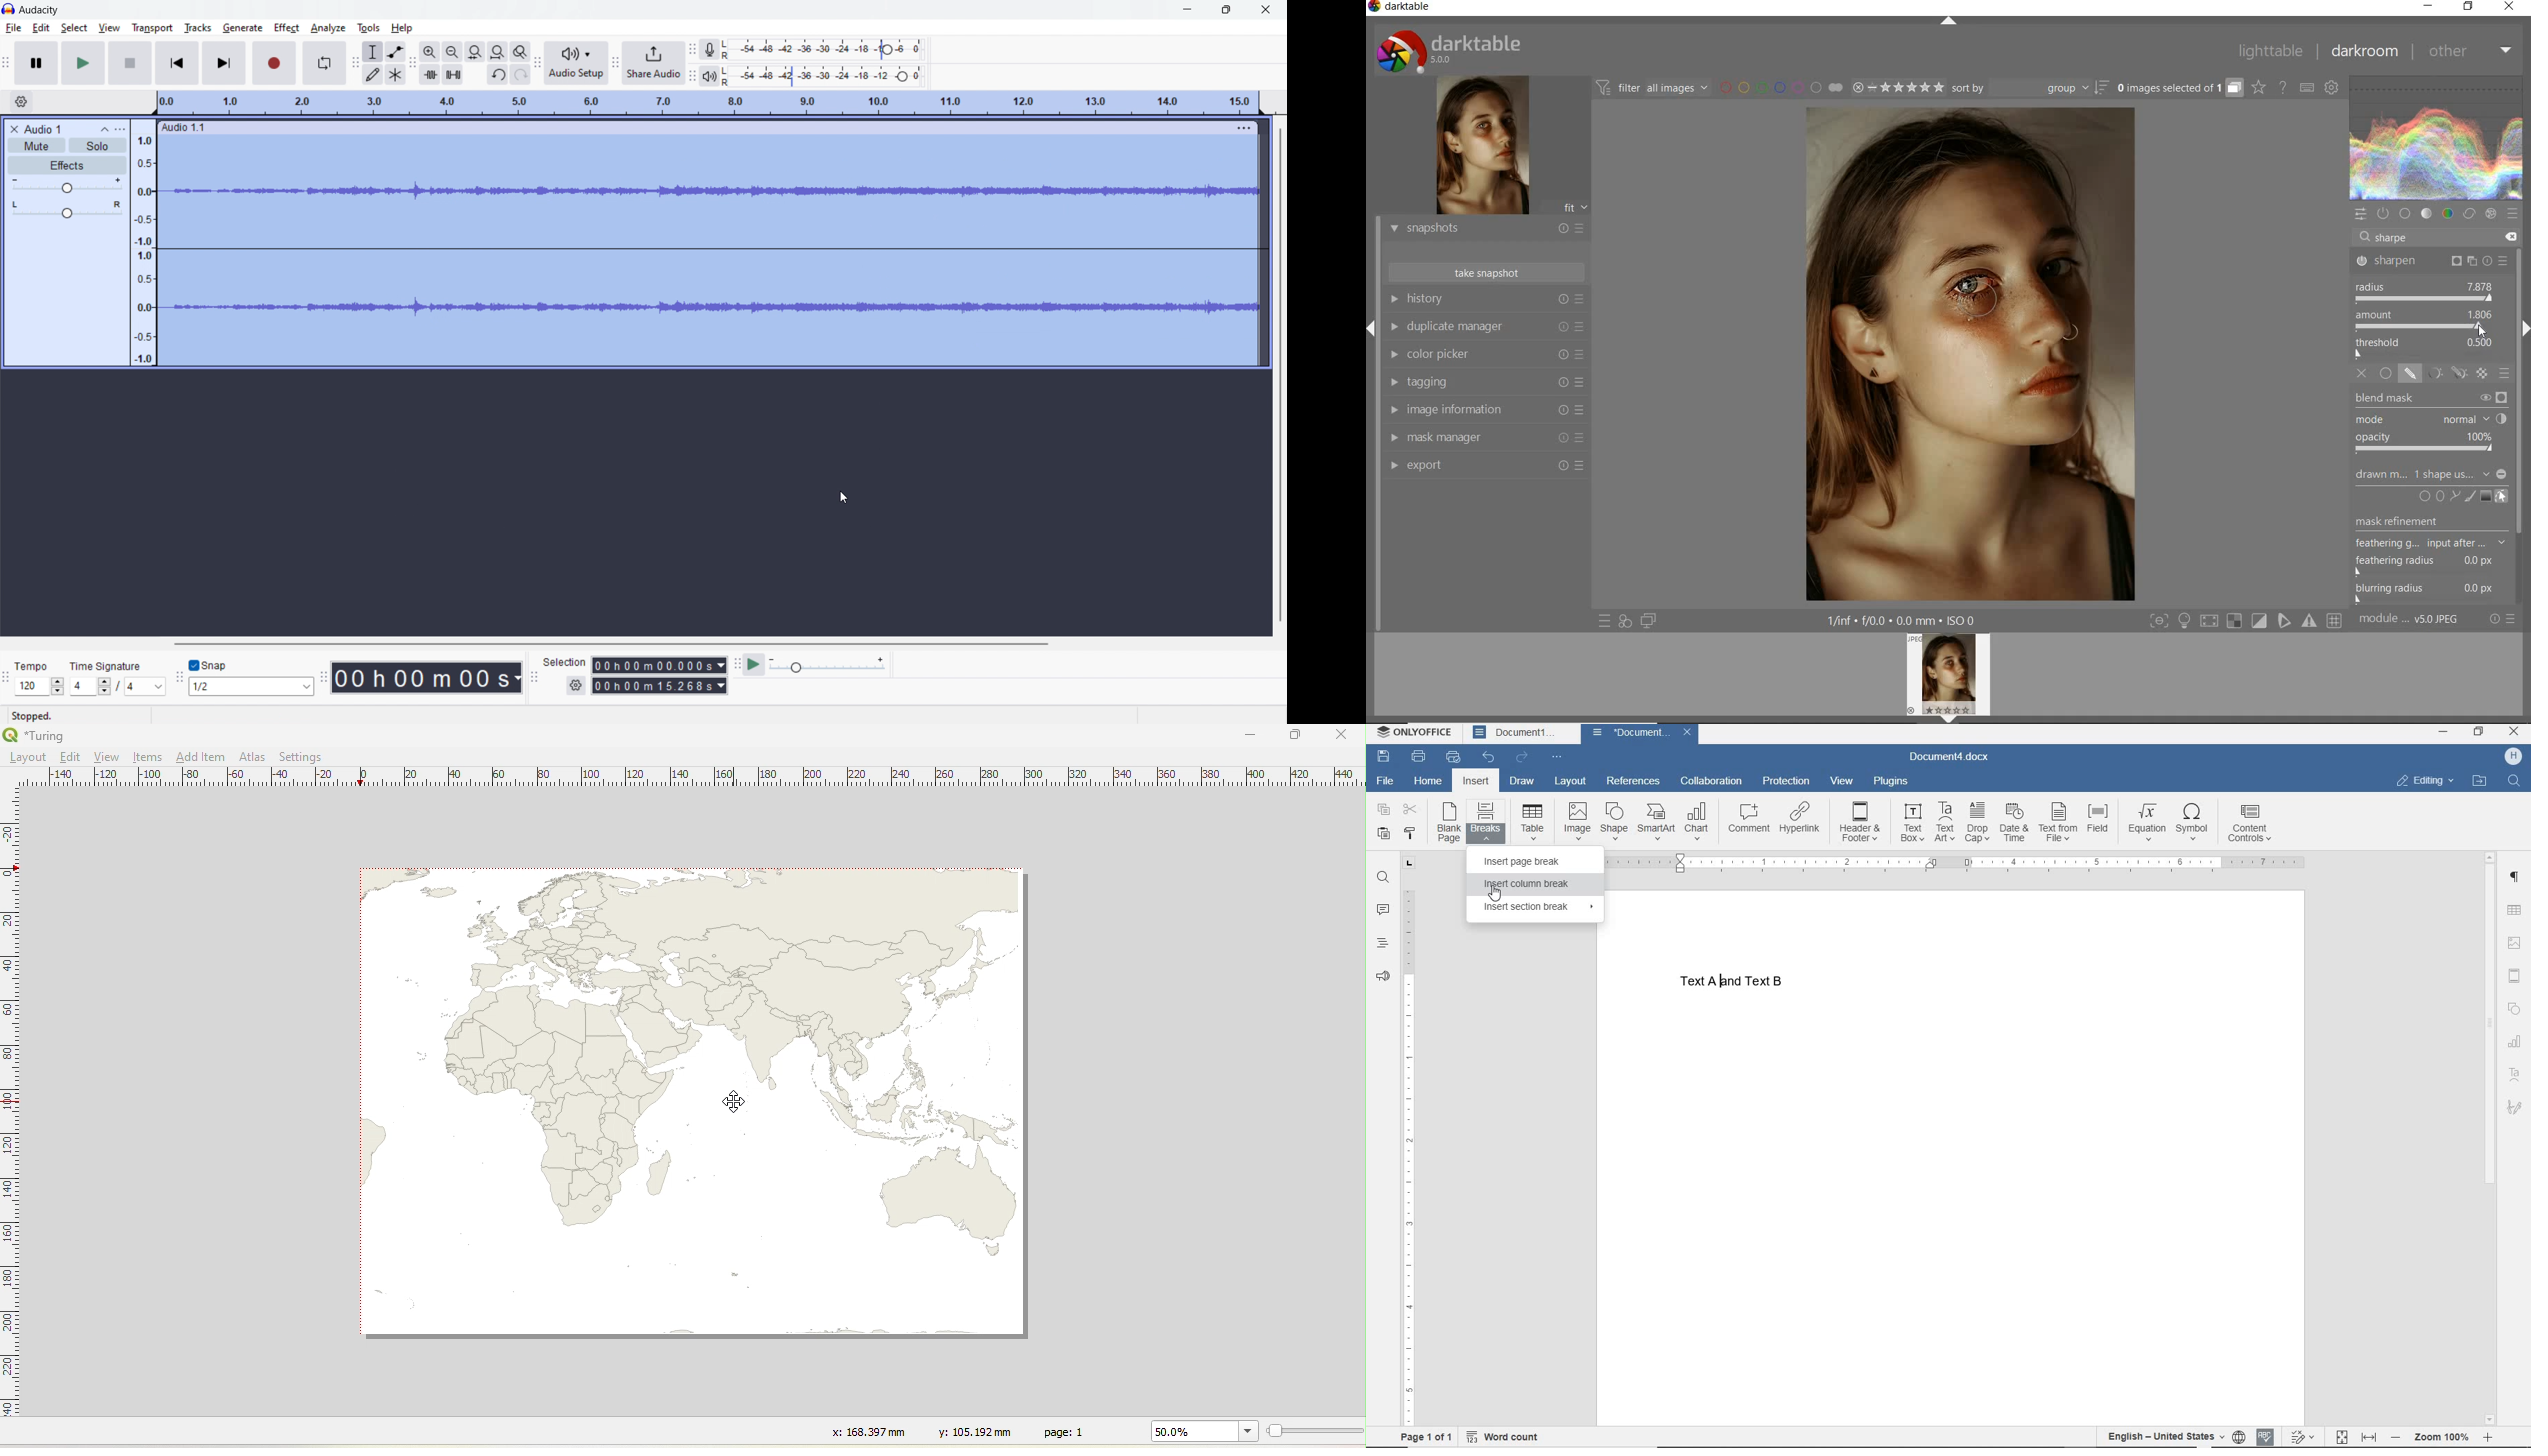 The height and width of the screenshot is (1456, 2548). Describe the element at coordinates (654, 62) in the screenshot. I see `share audio` at that location.